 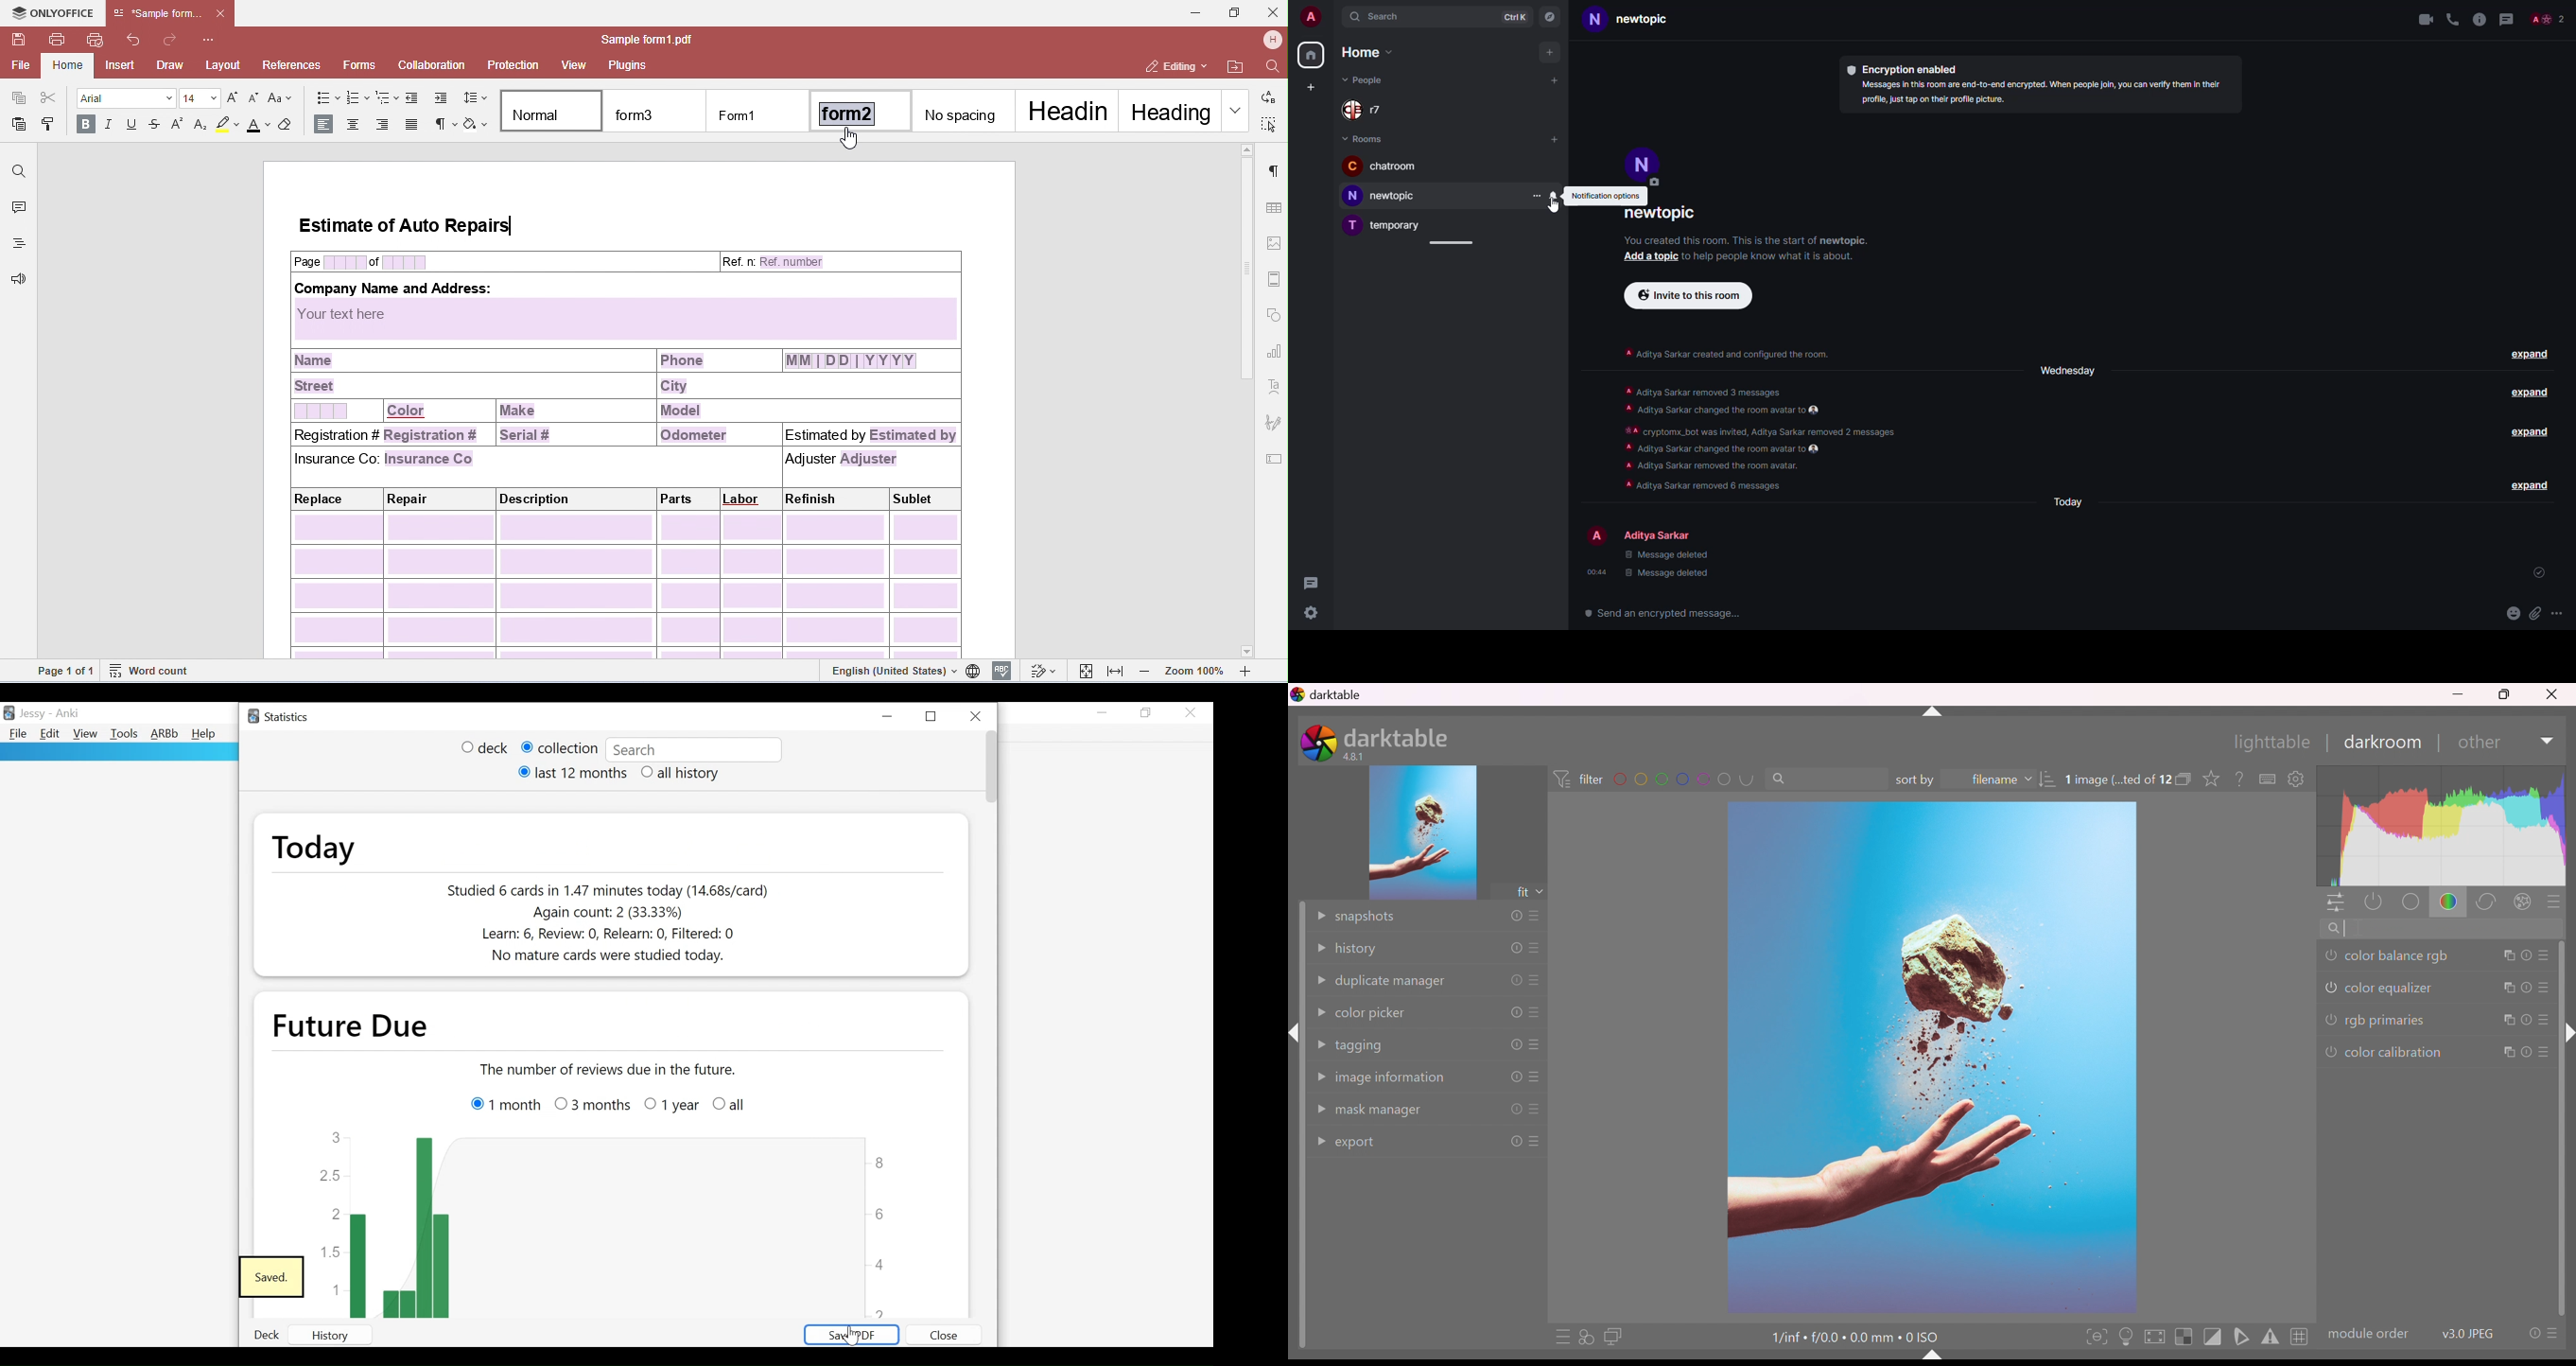 I want to click on all, so click(x=742, y=1102).